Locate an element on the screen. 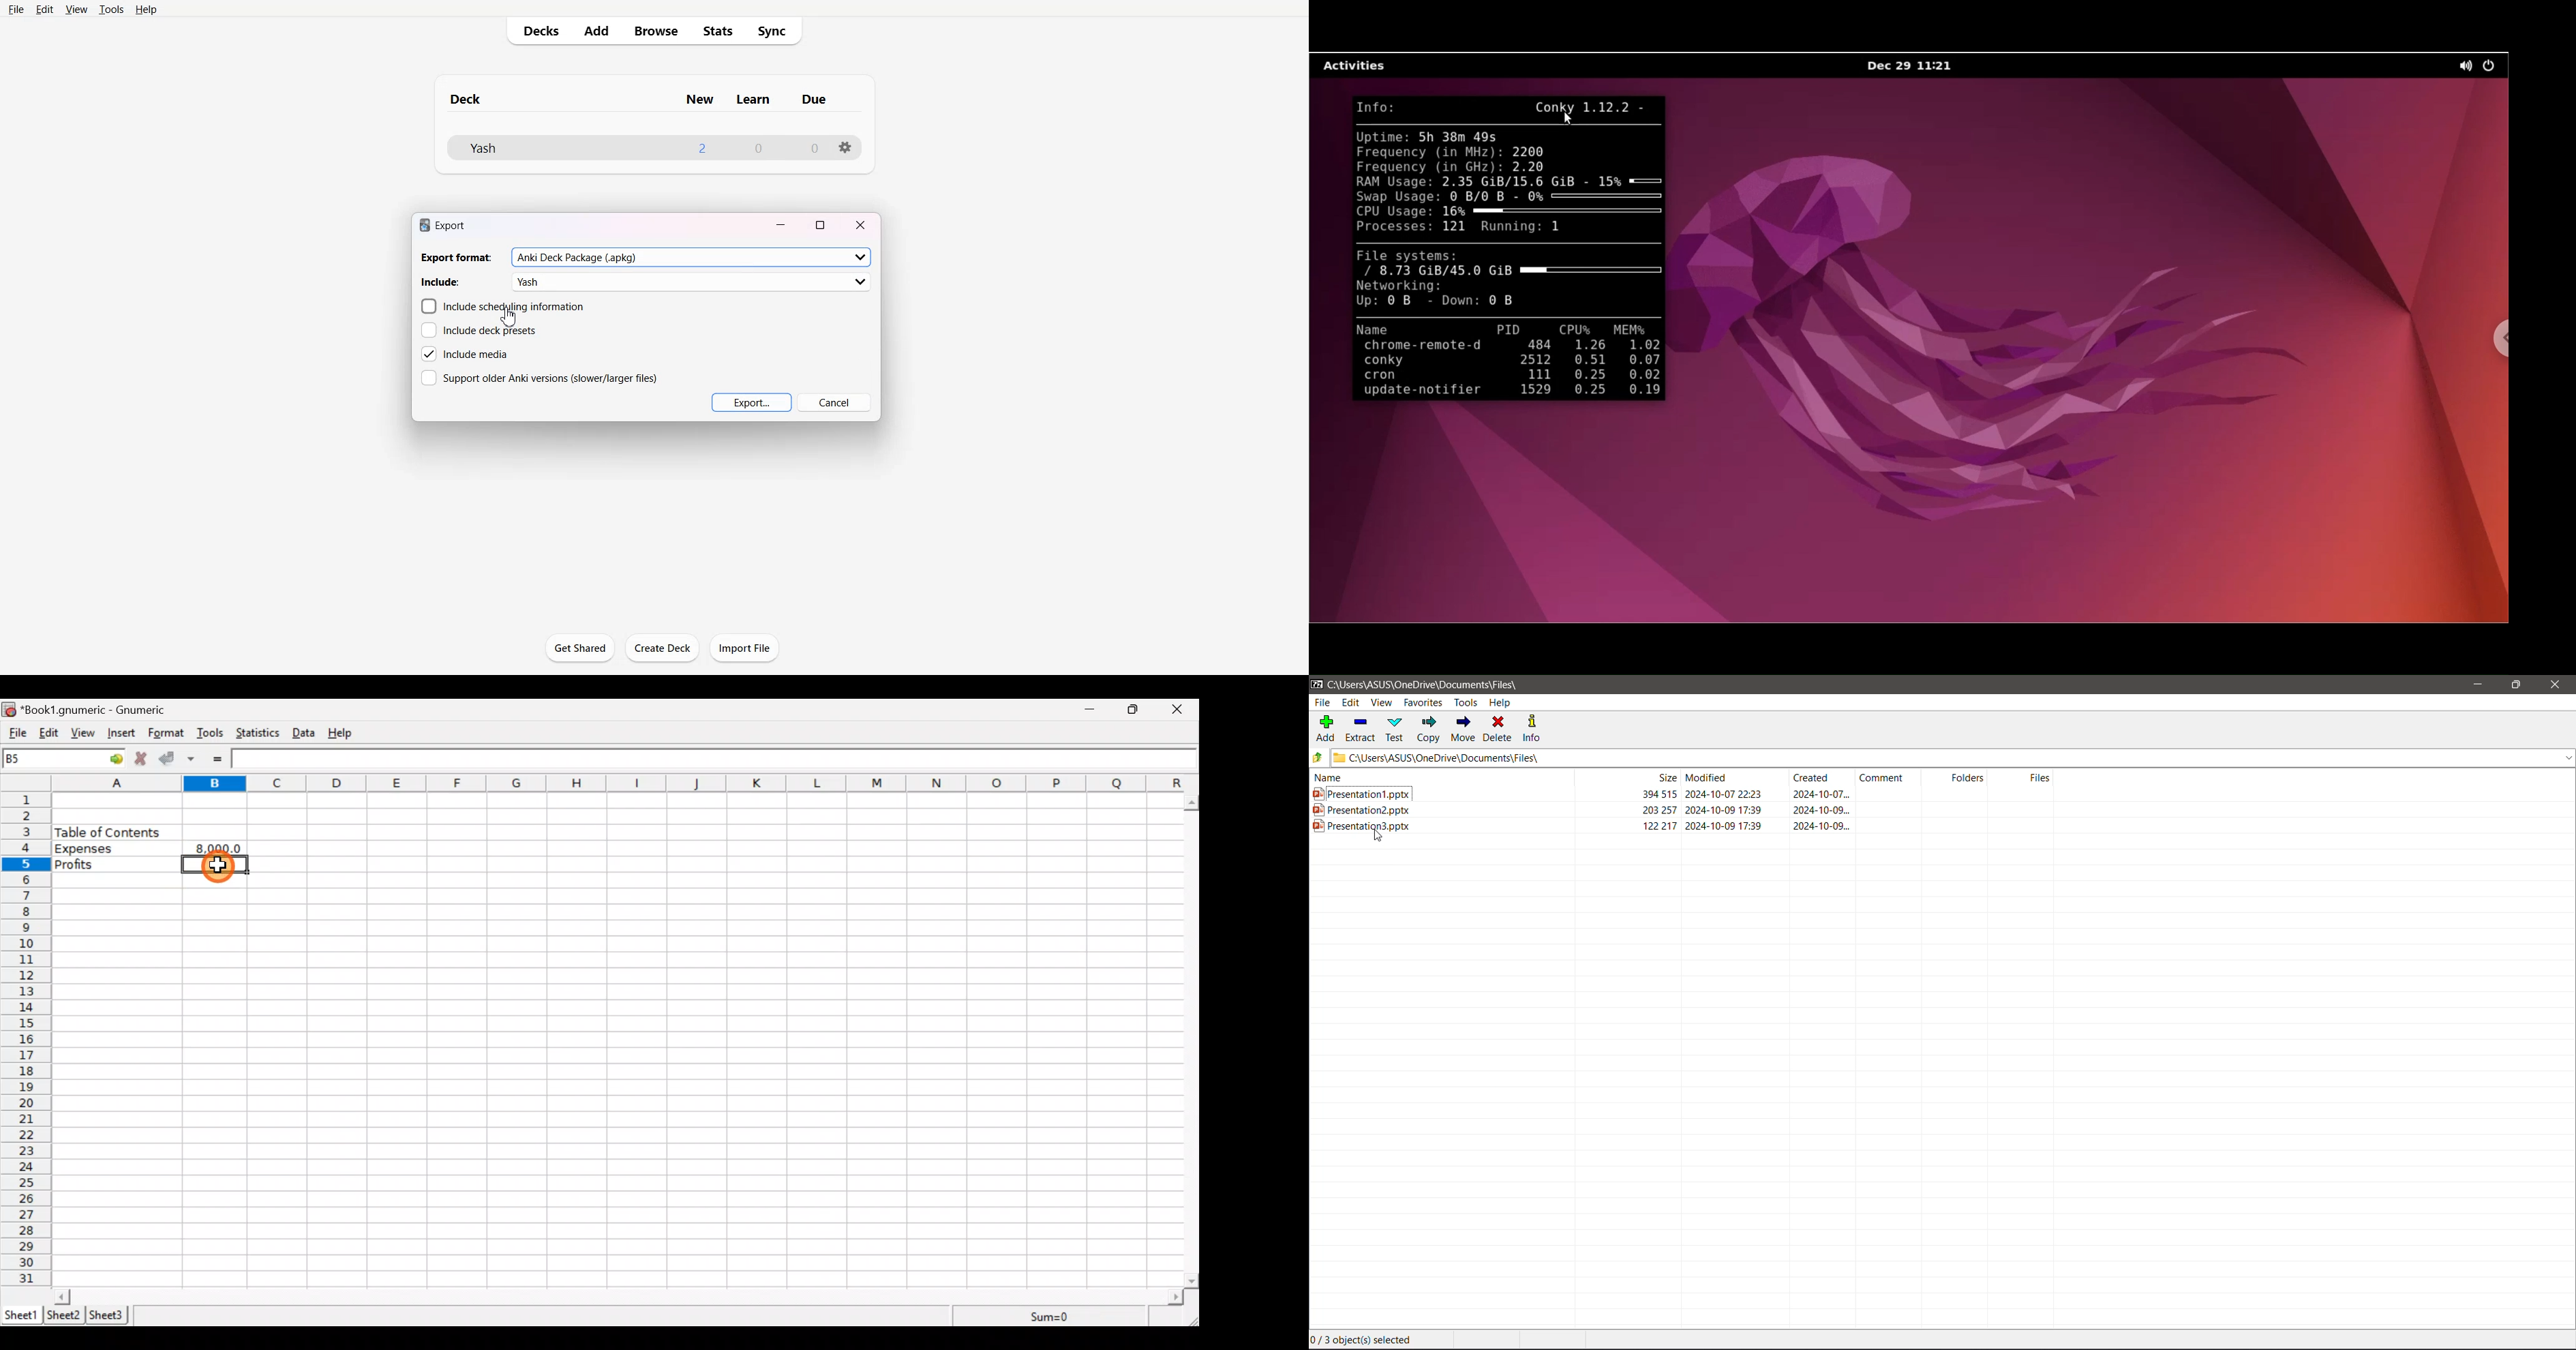  Restore Down is located at coordinates (2517, 684).